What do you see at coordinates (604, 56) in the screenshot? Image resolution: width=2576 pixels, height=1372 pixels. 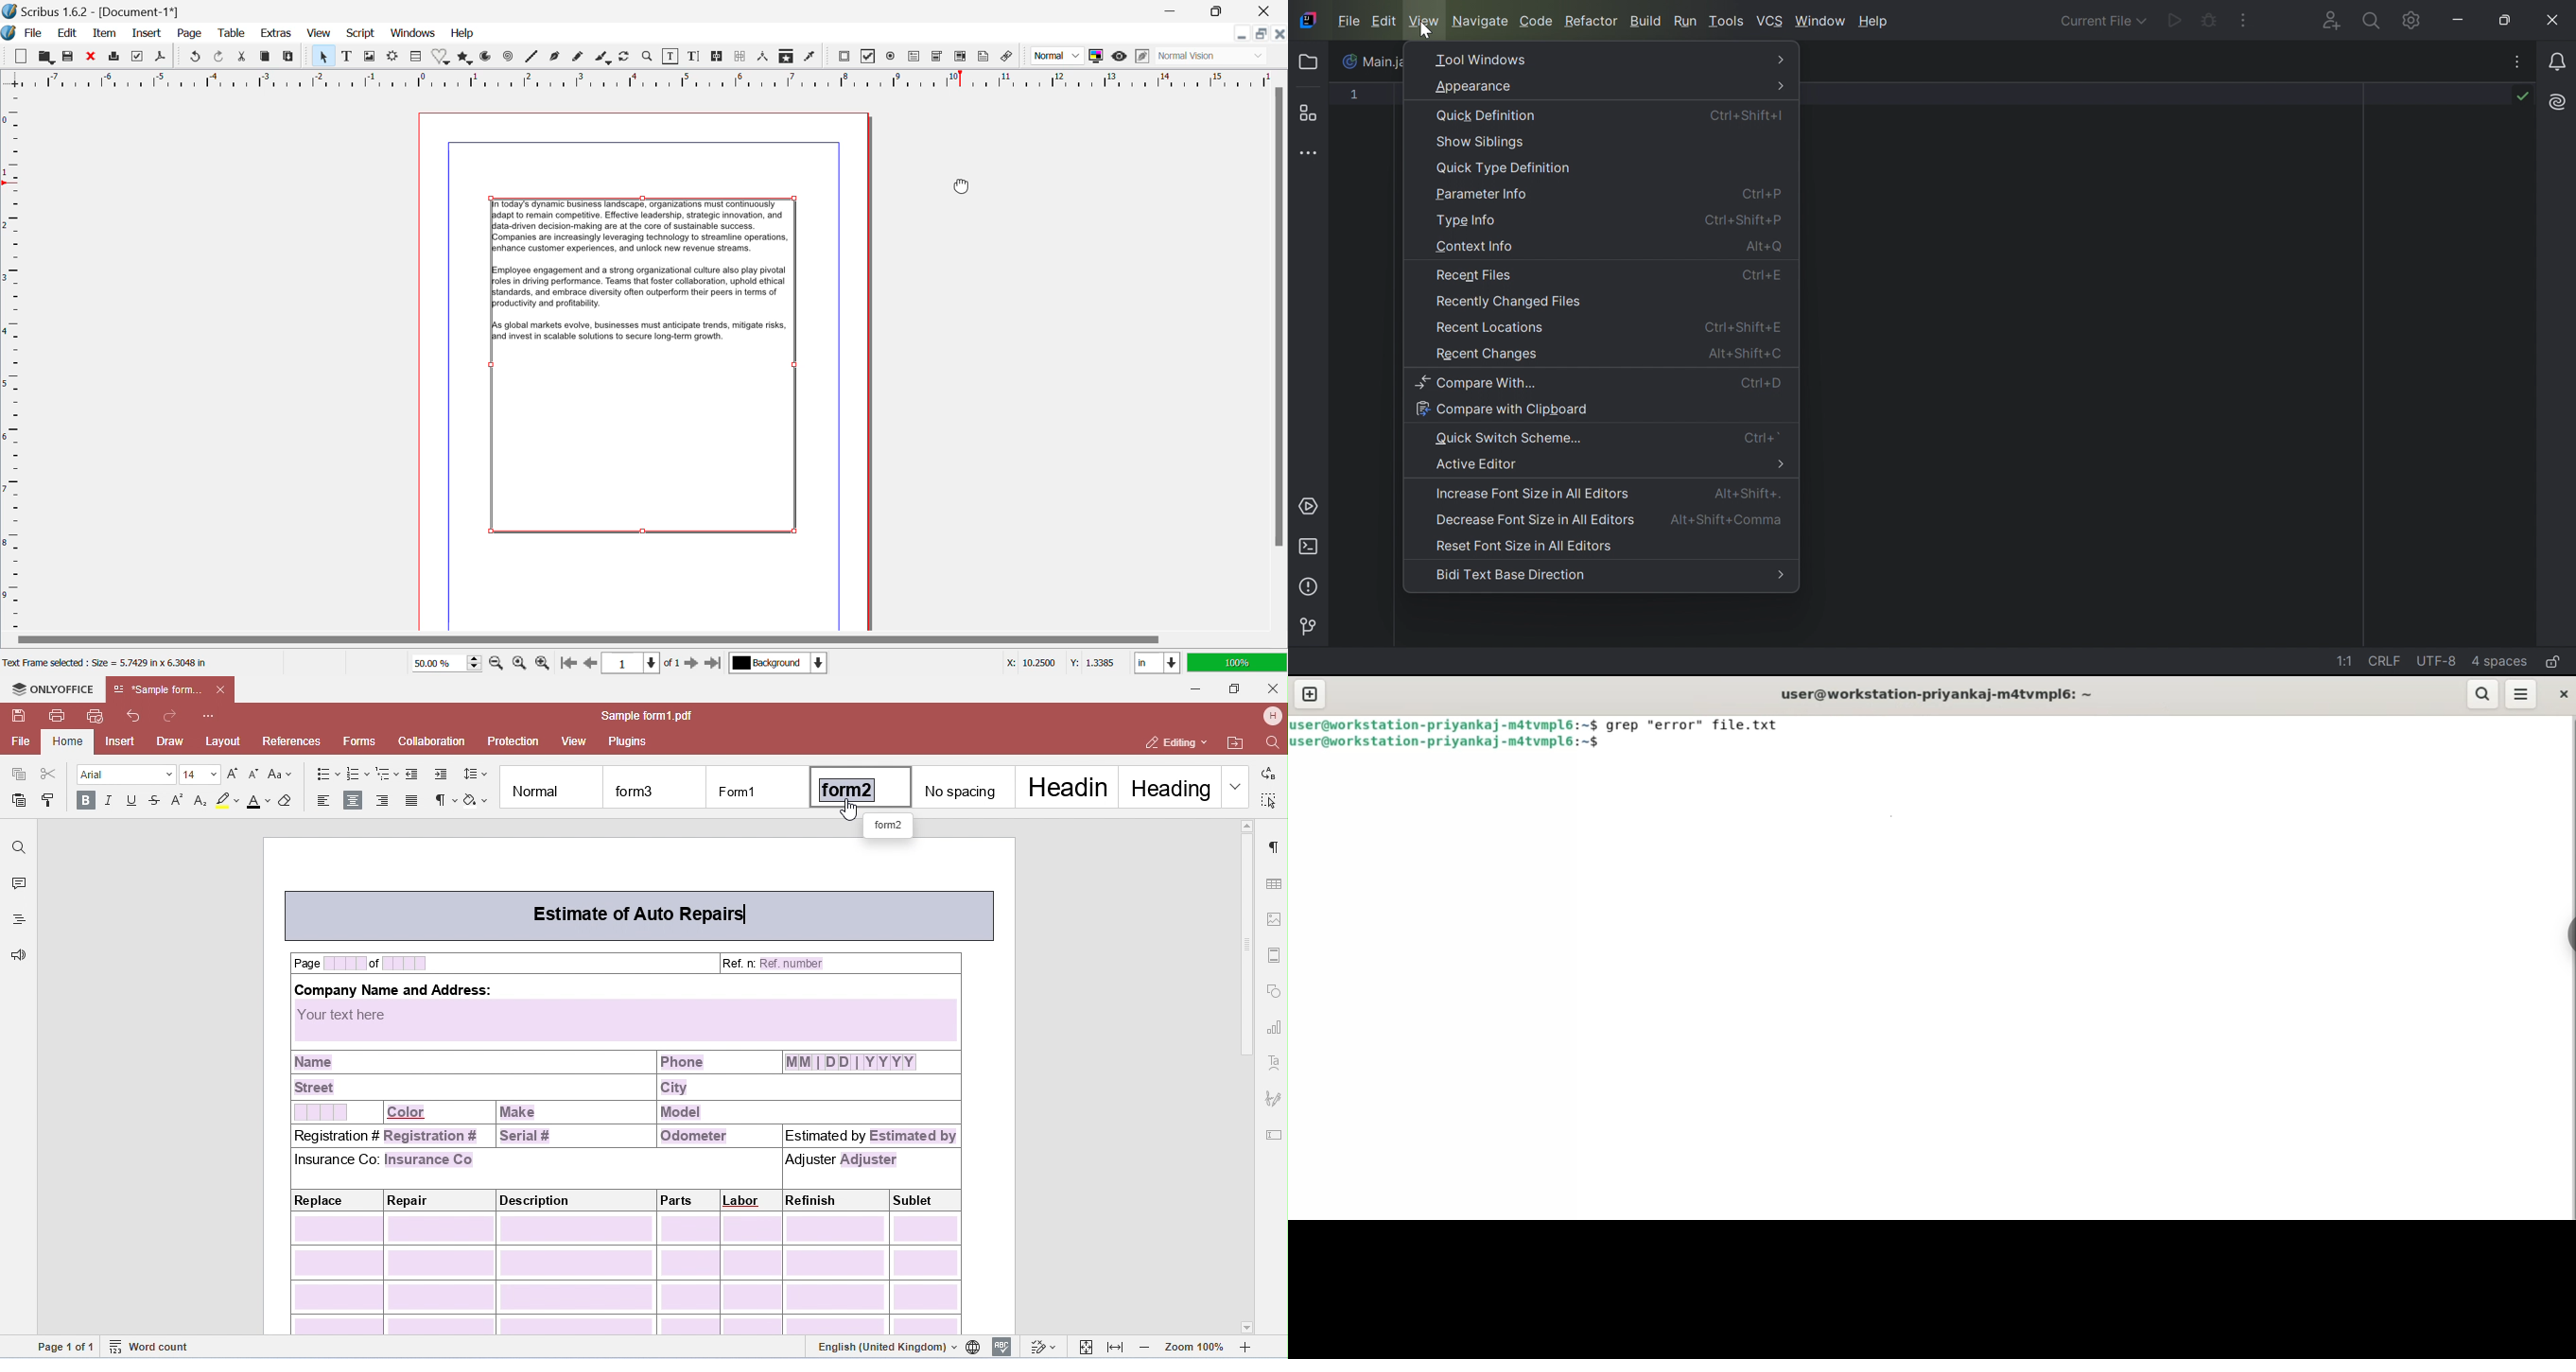 I see `Calligraphic Line` at bounding box center [604, 56].